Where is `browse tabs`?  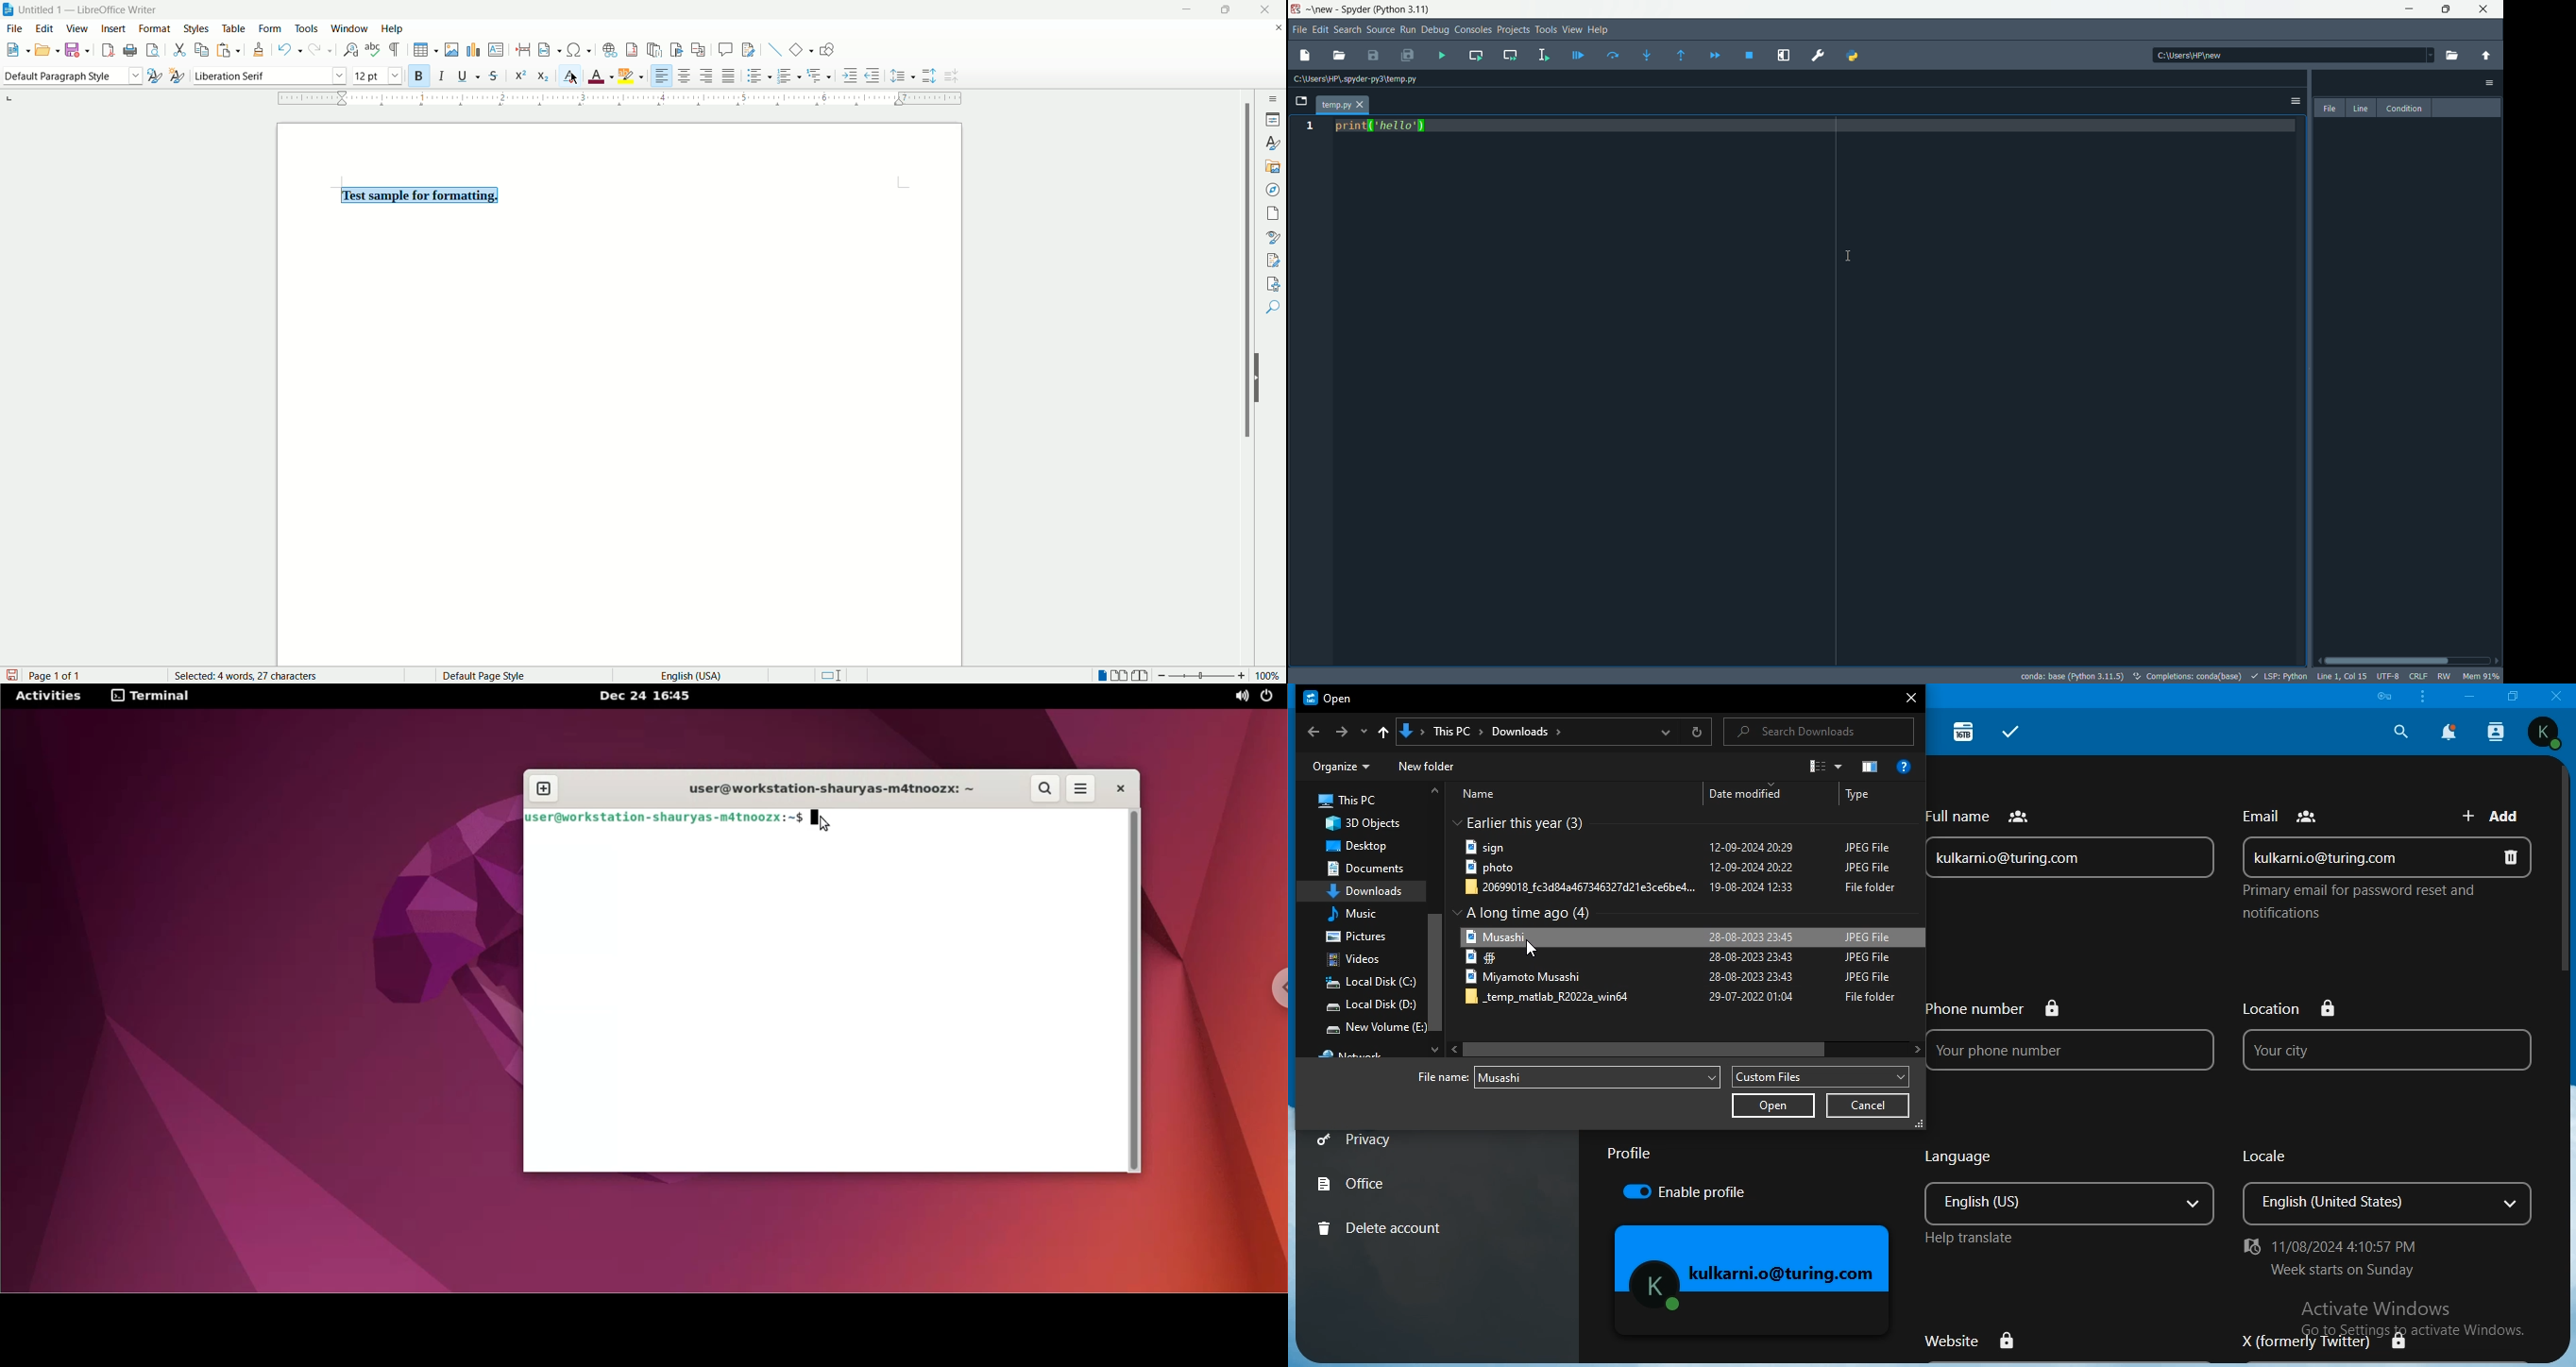
browse tabs is located at coordinates (1303, 101).